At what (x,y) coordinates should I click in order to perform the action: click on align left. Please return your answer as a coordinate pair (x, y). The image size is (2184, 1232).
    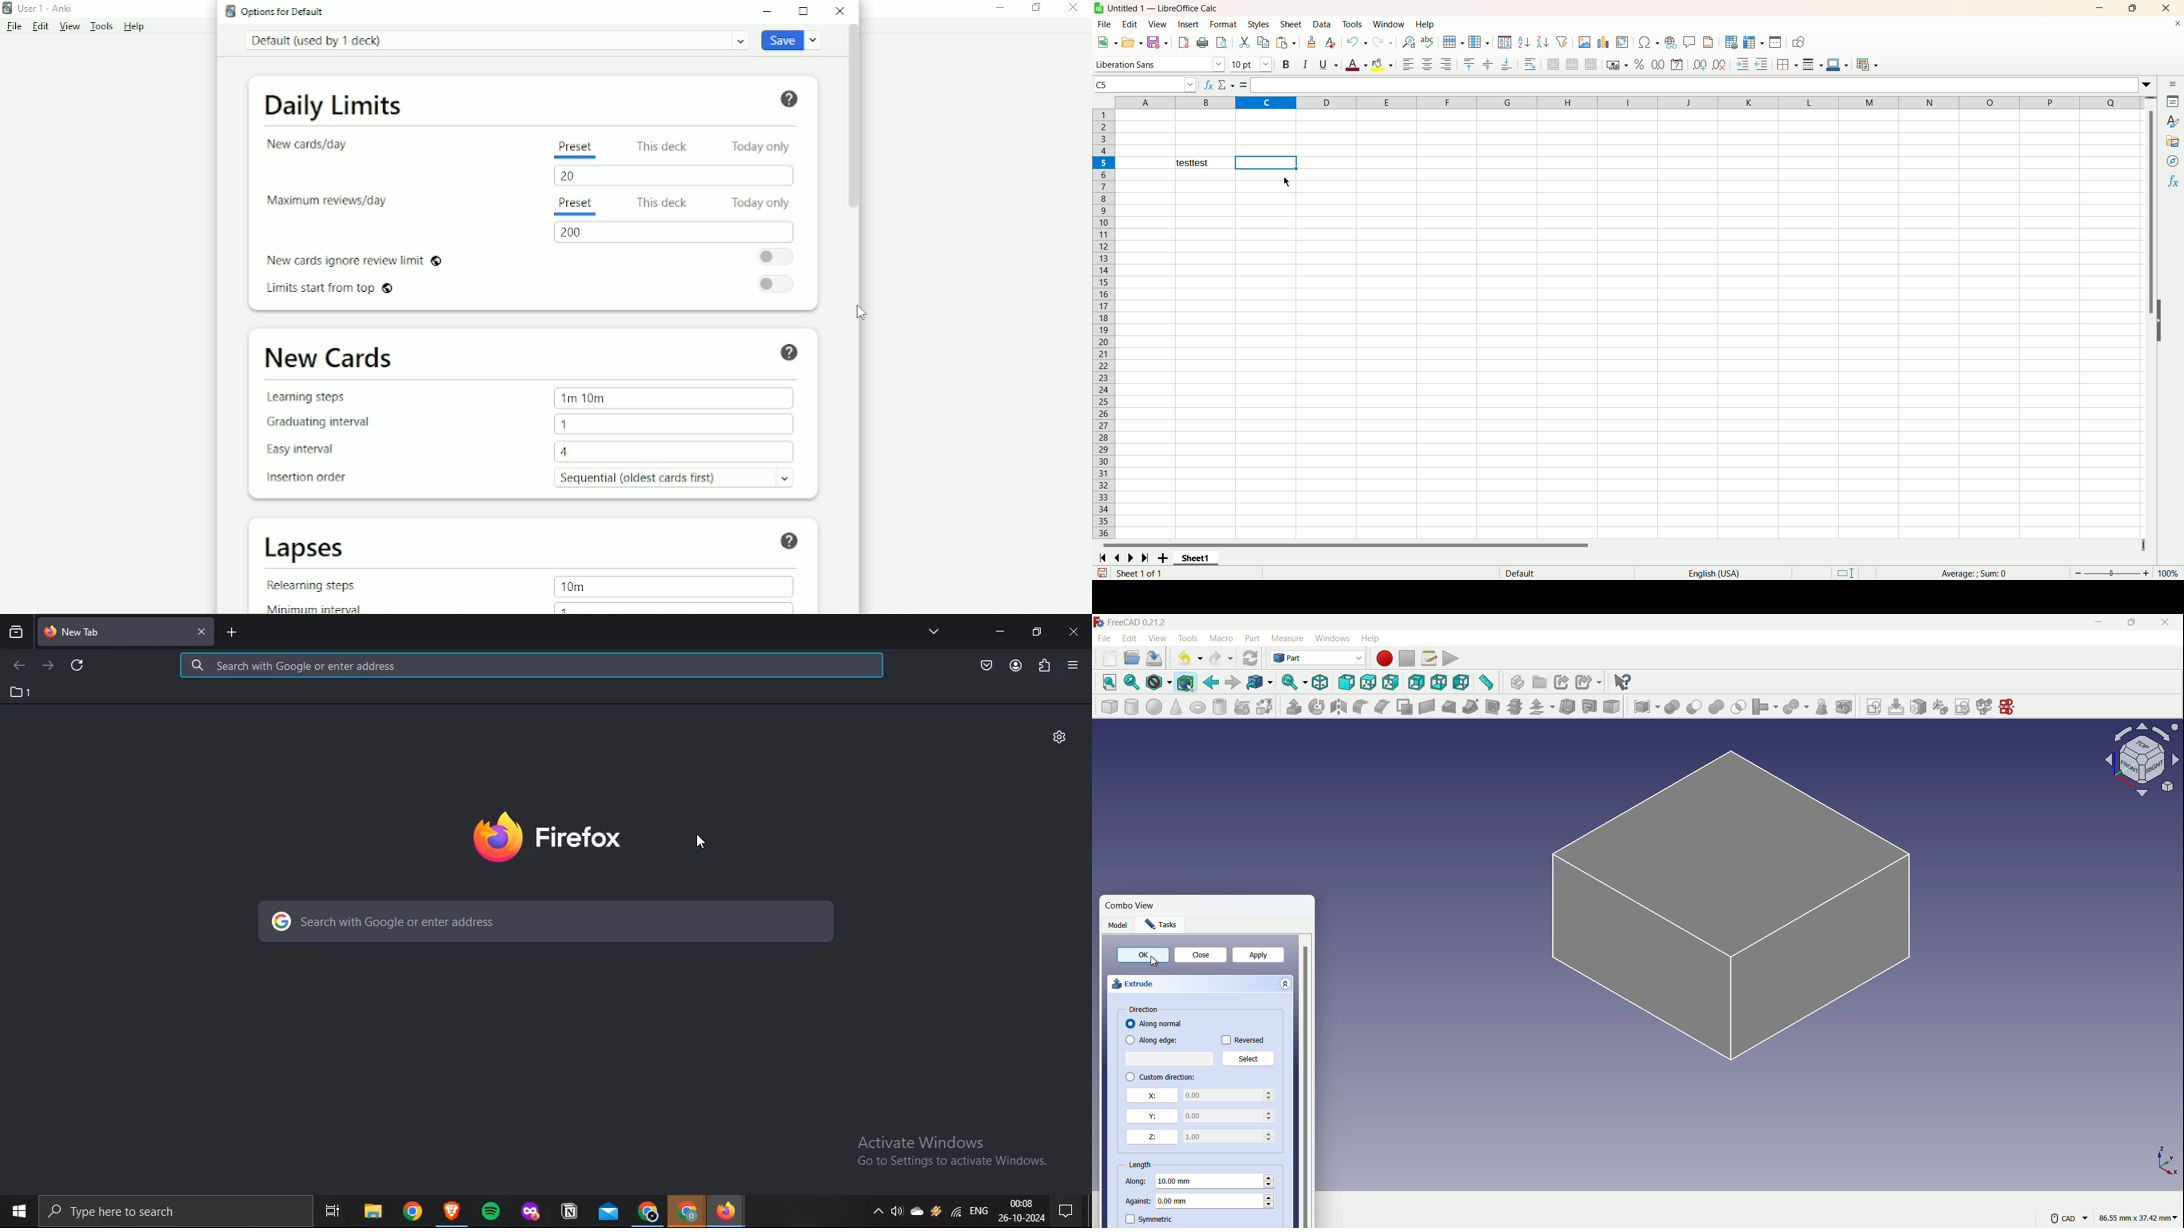
    Looking at the image, I should click on (1408, 63).